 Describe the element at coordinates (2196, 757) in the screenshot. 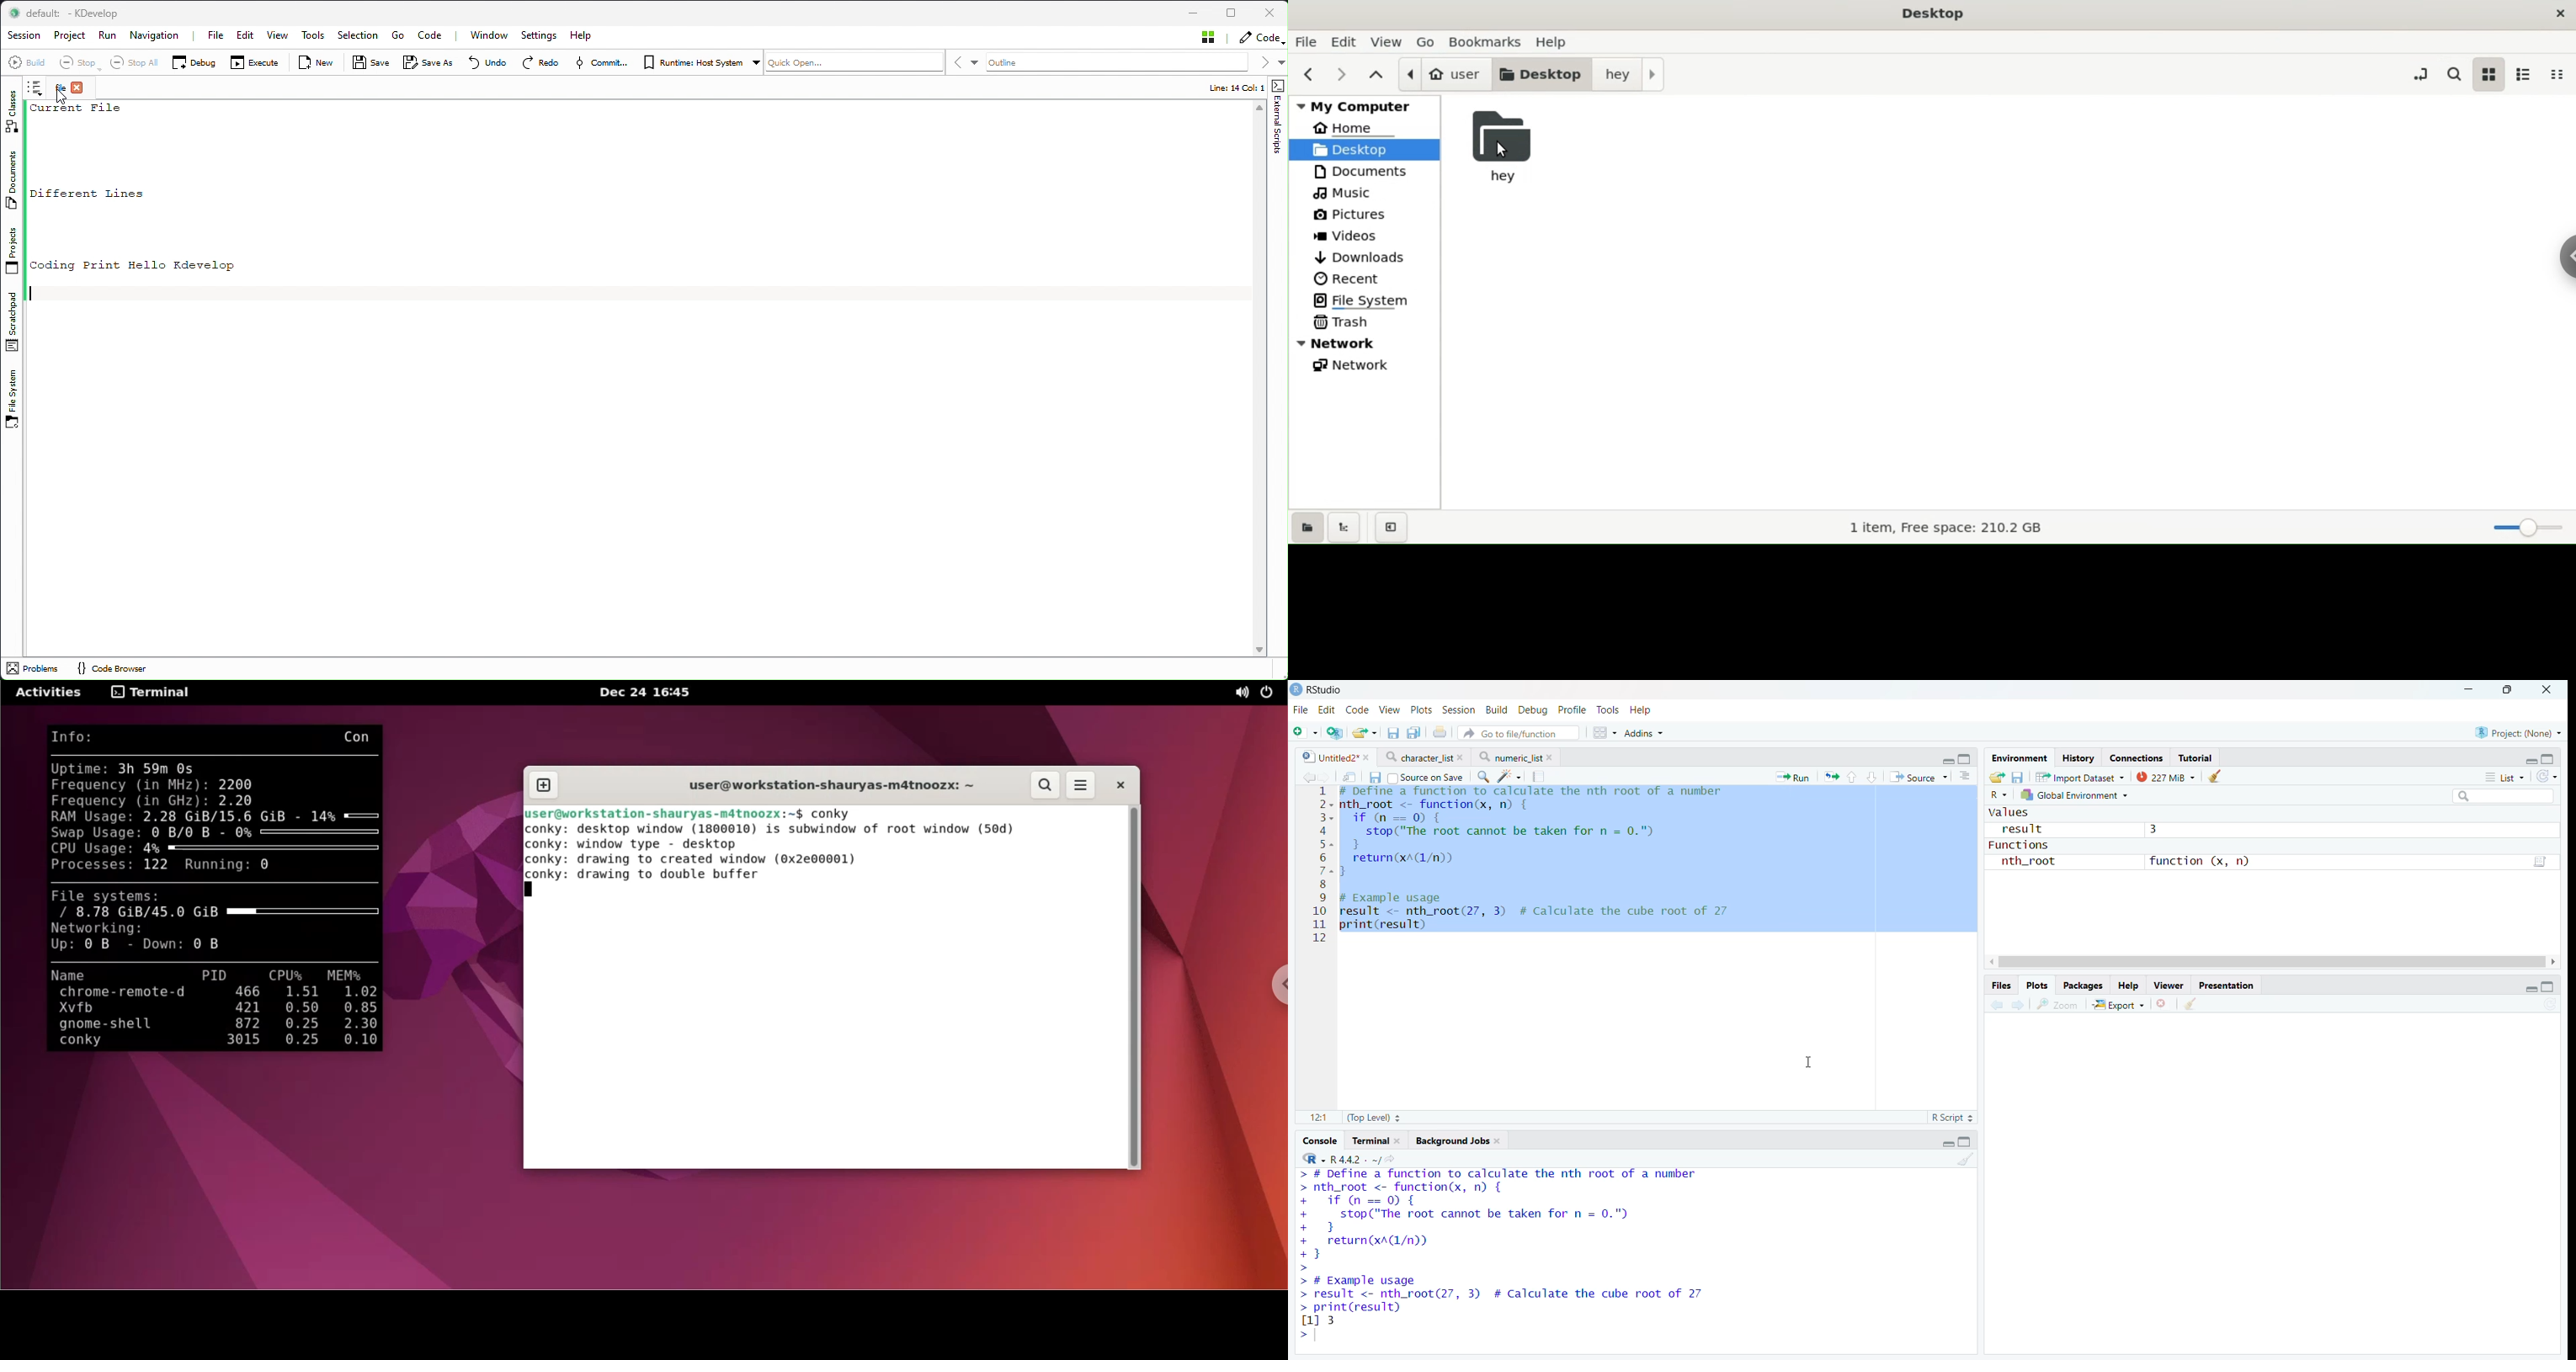

I see `Tutorial` at that location.